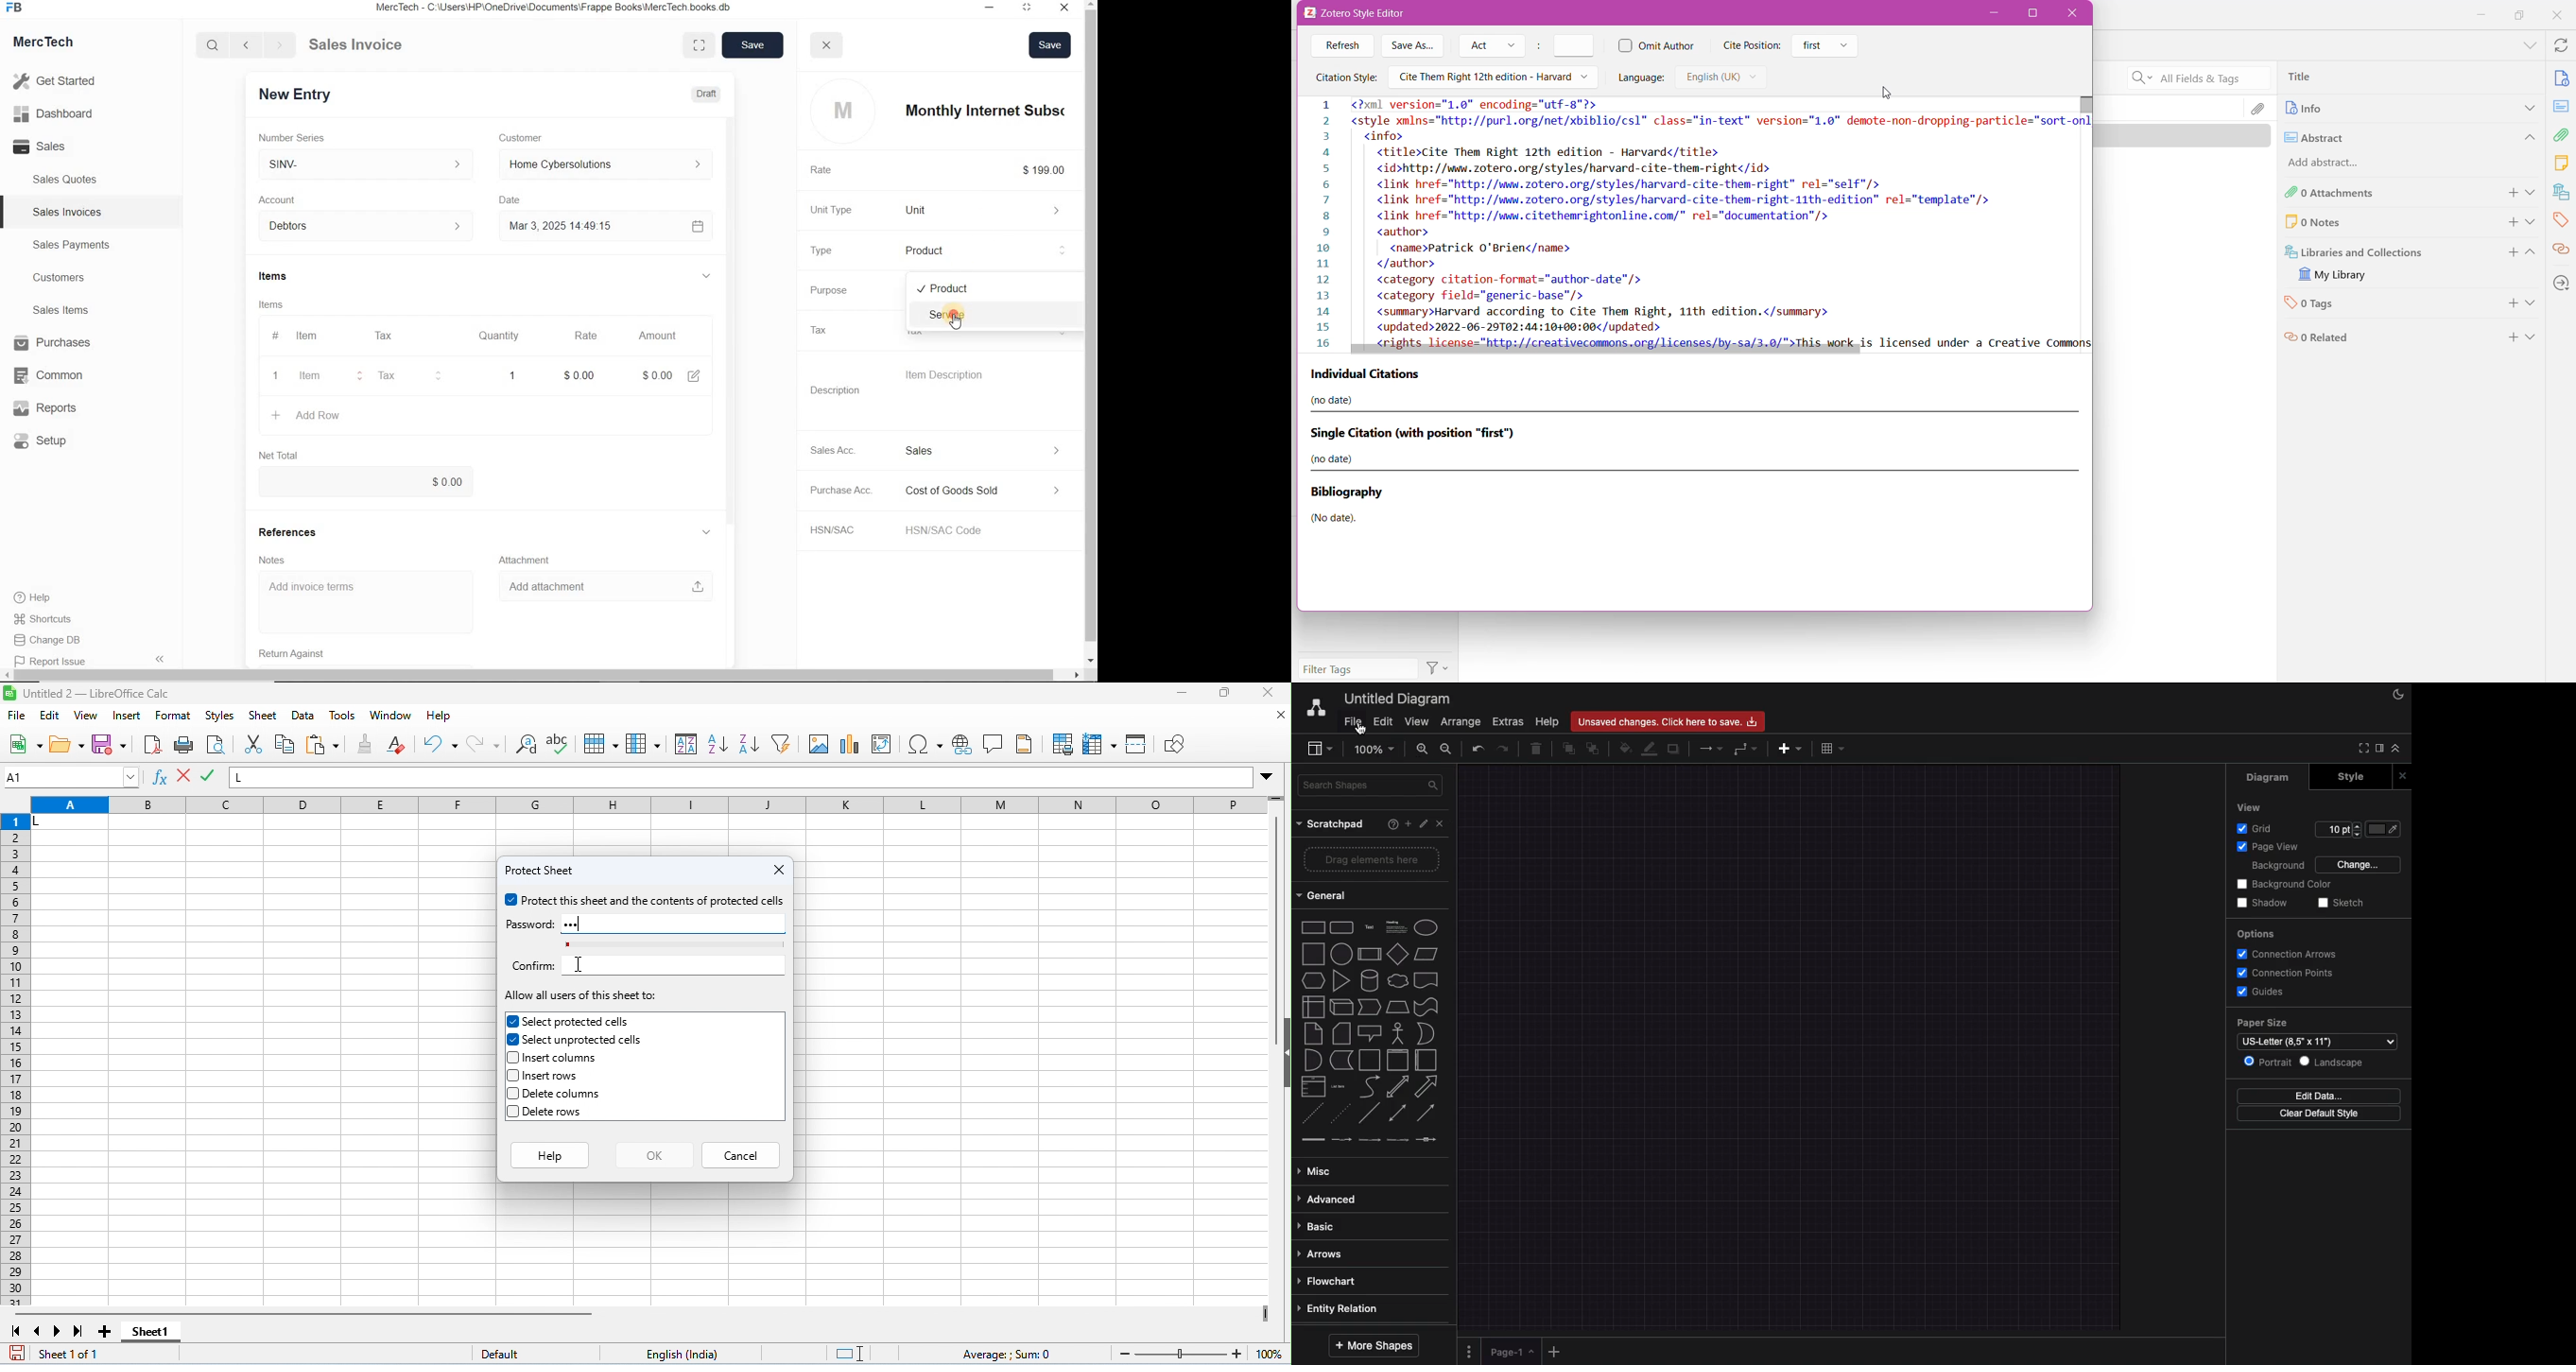  Describe the element at coordinates (162, 779) in the screenshot. I see `function wizard` at that location.